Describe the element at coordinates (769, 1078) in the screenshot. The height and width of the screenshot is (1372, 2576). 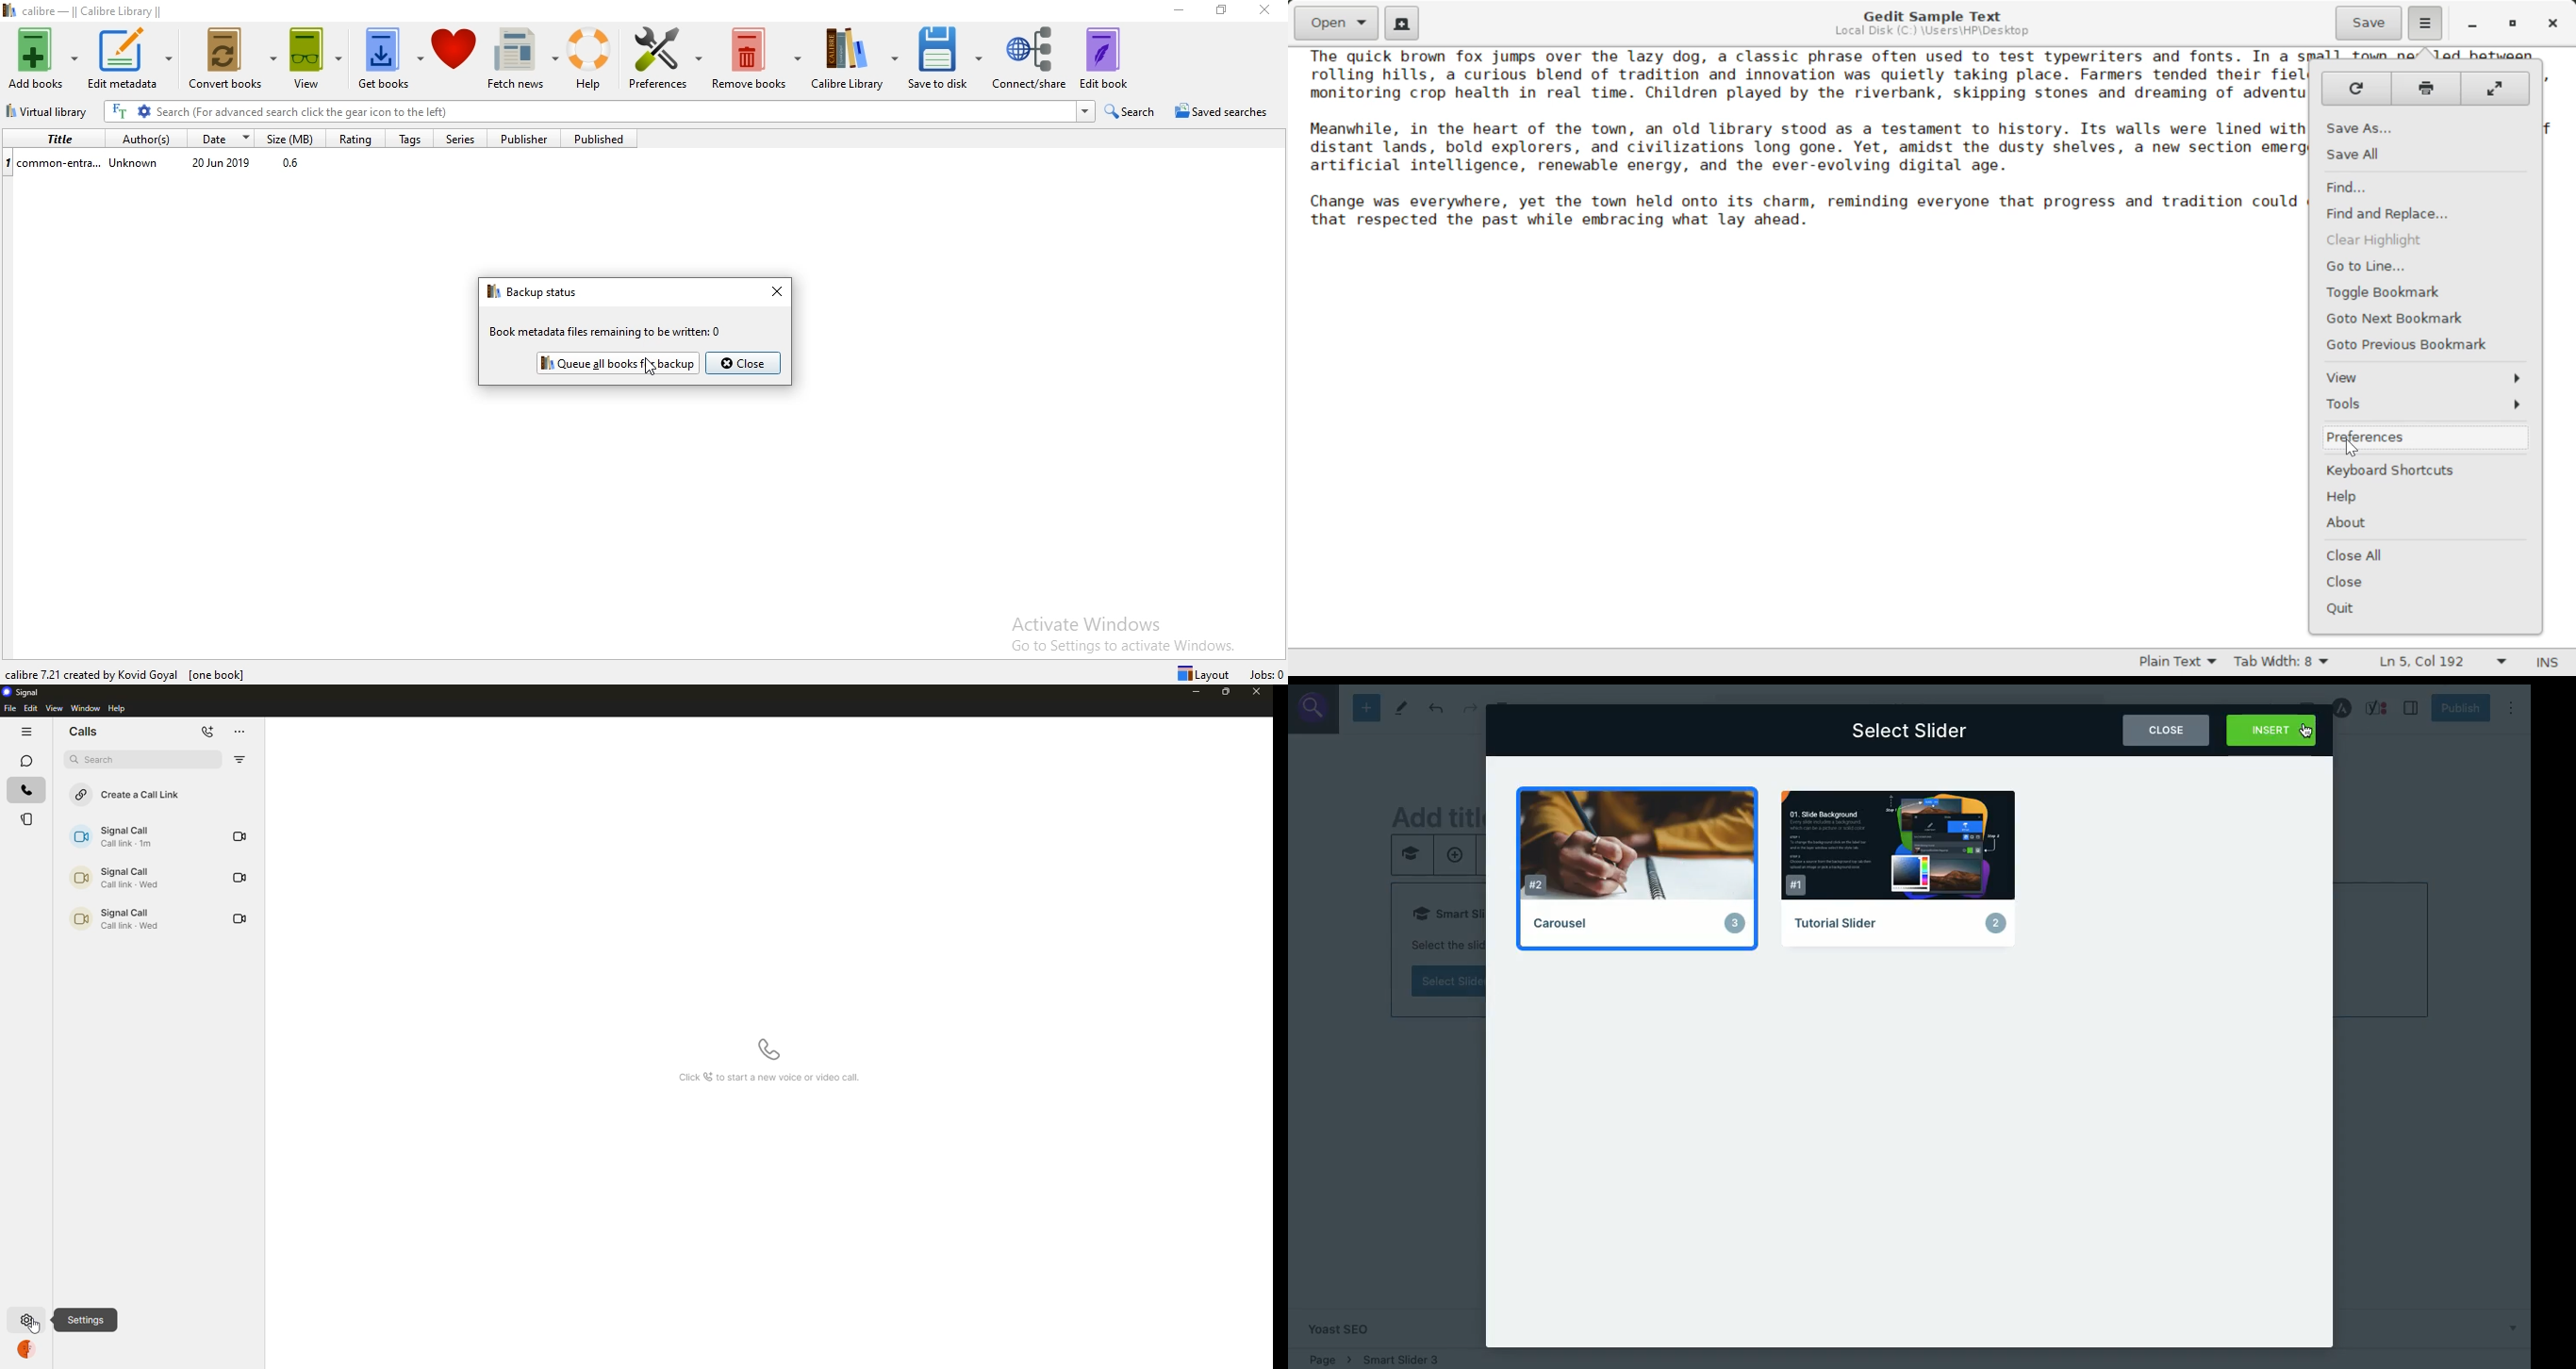
I see `info` at that location.